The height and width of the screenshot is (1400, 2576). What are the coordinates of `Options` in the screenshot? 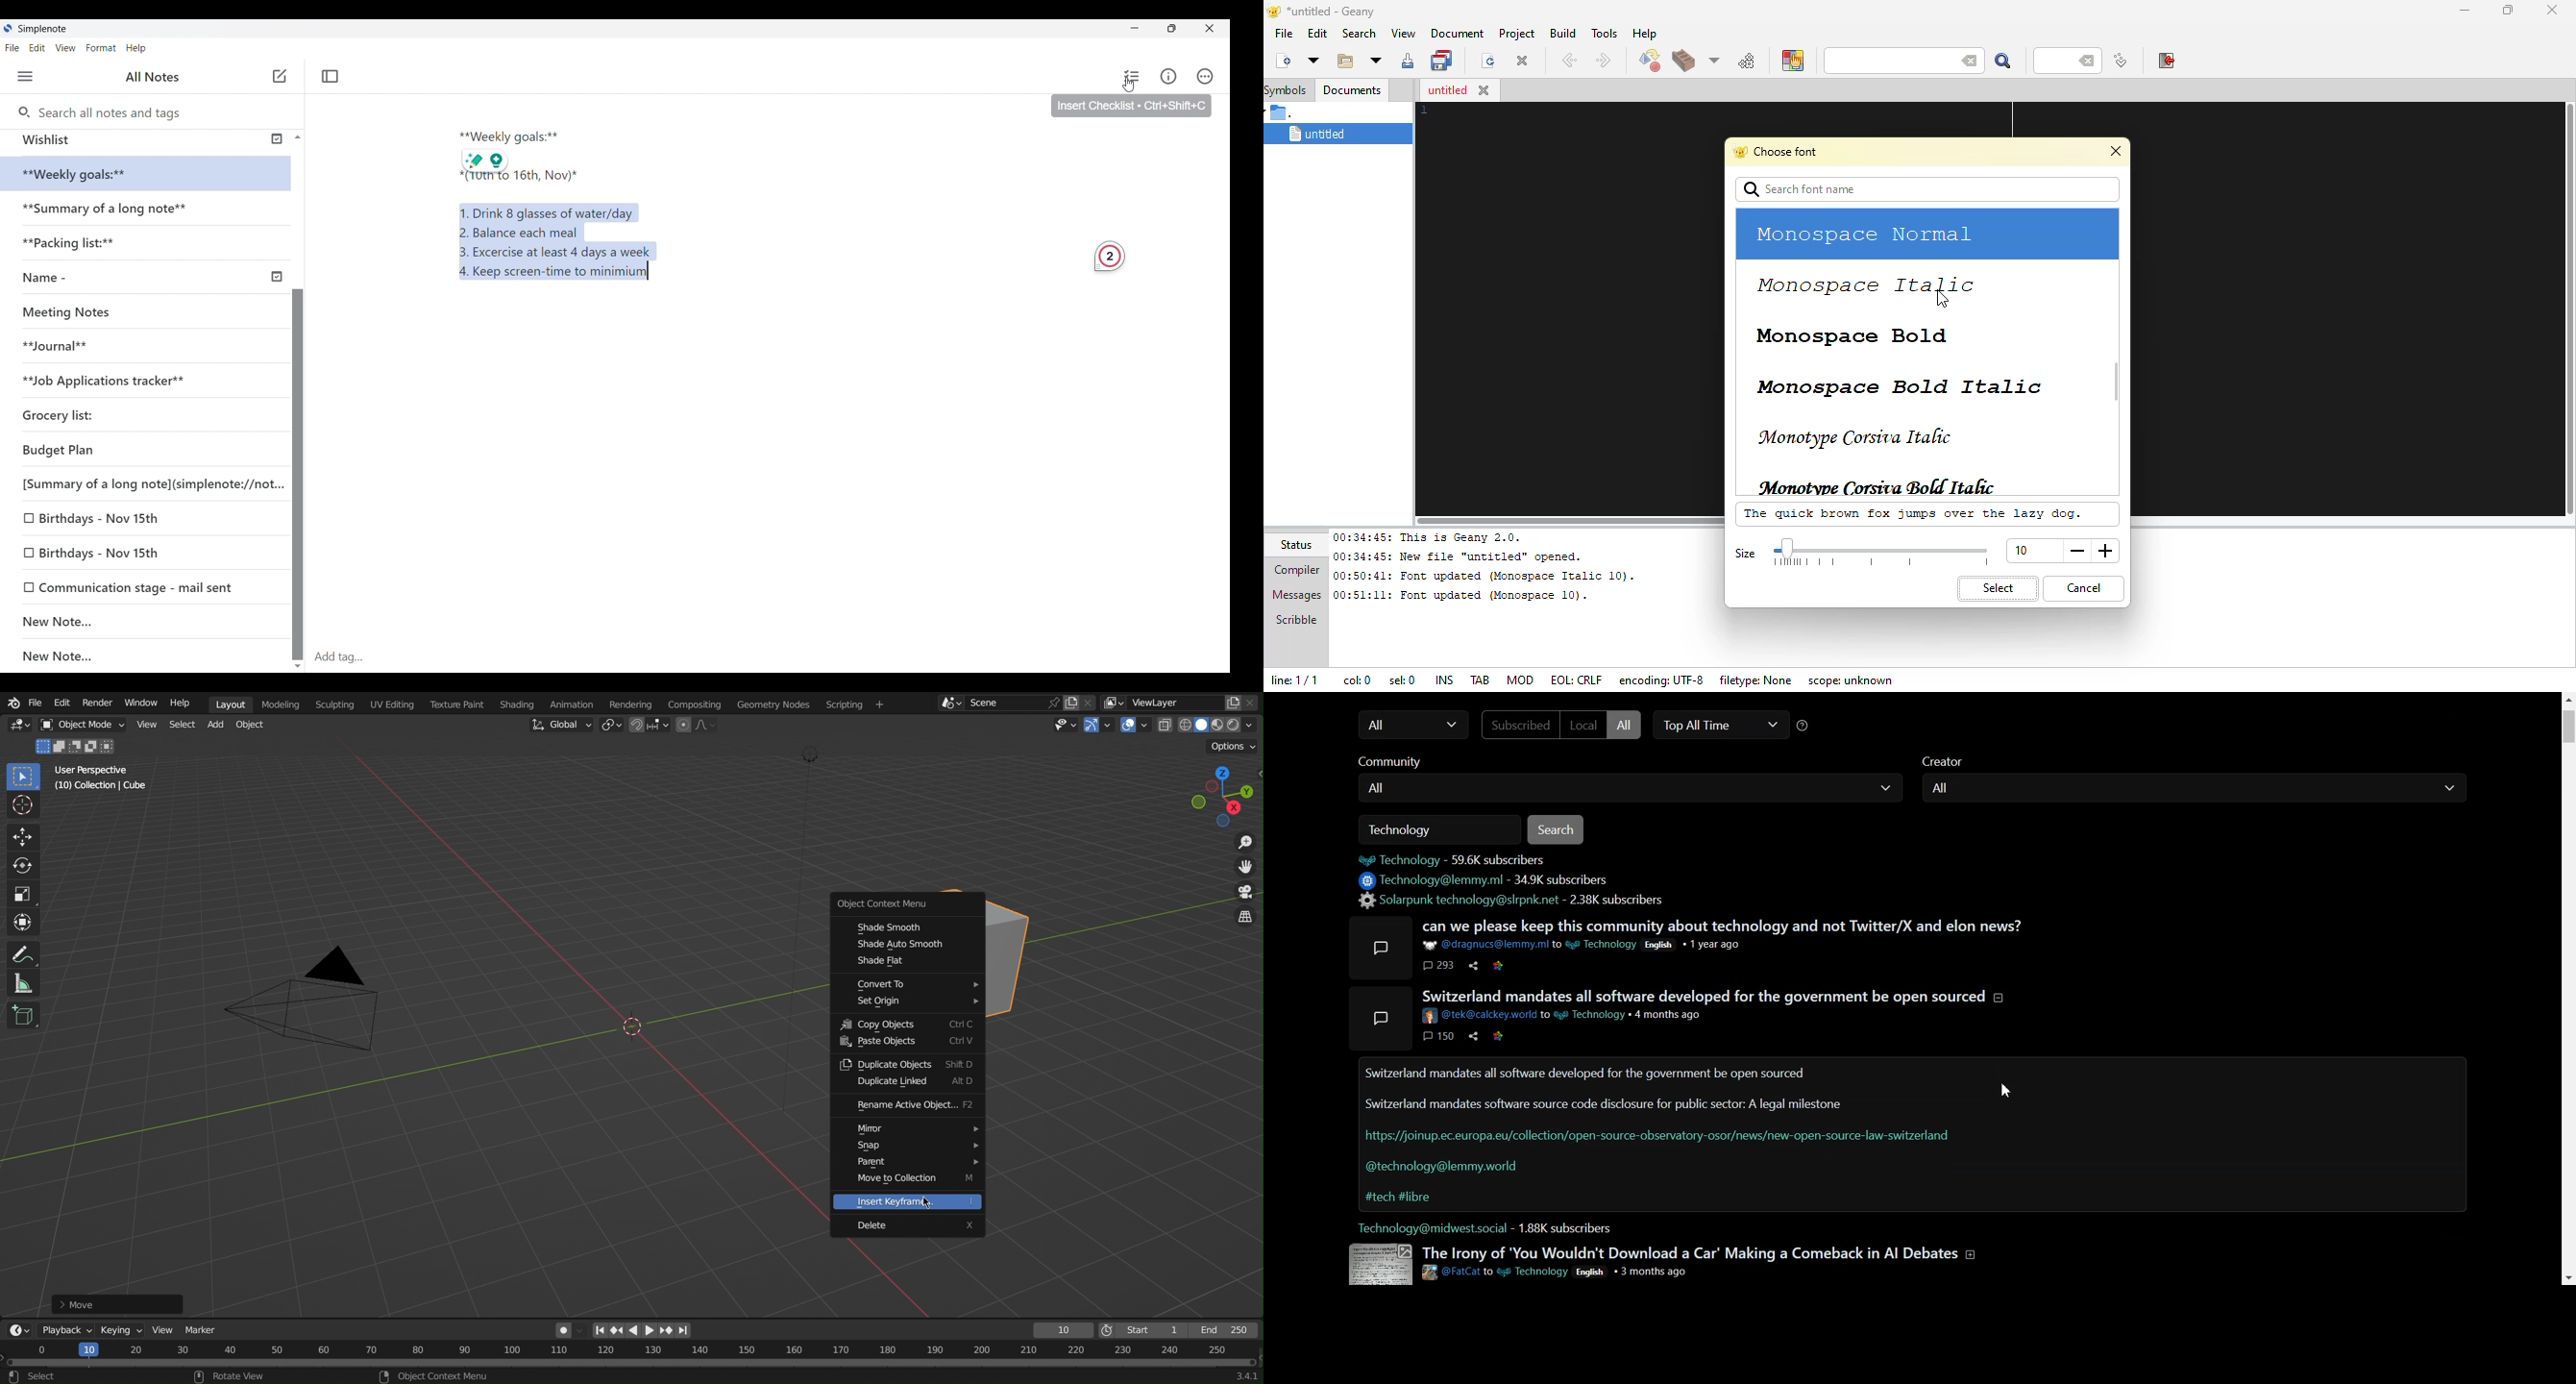 It's located at (1235, 745).